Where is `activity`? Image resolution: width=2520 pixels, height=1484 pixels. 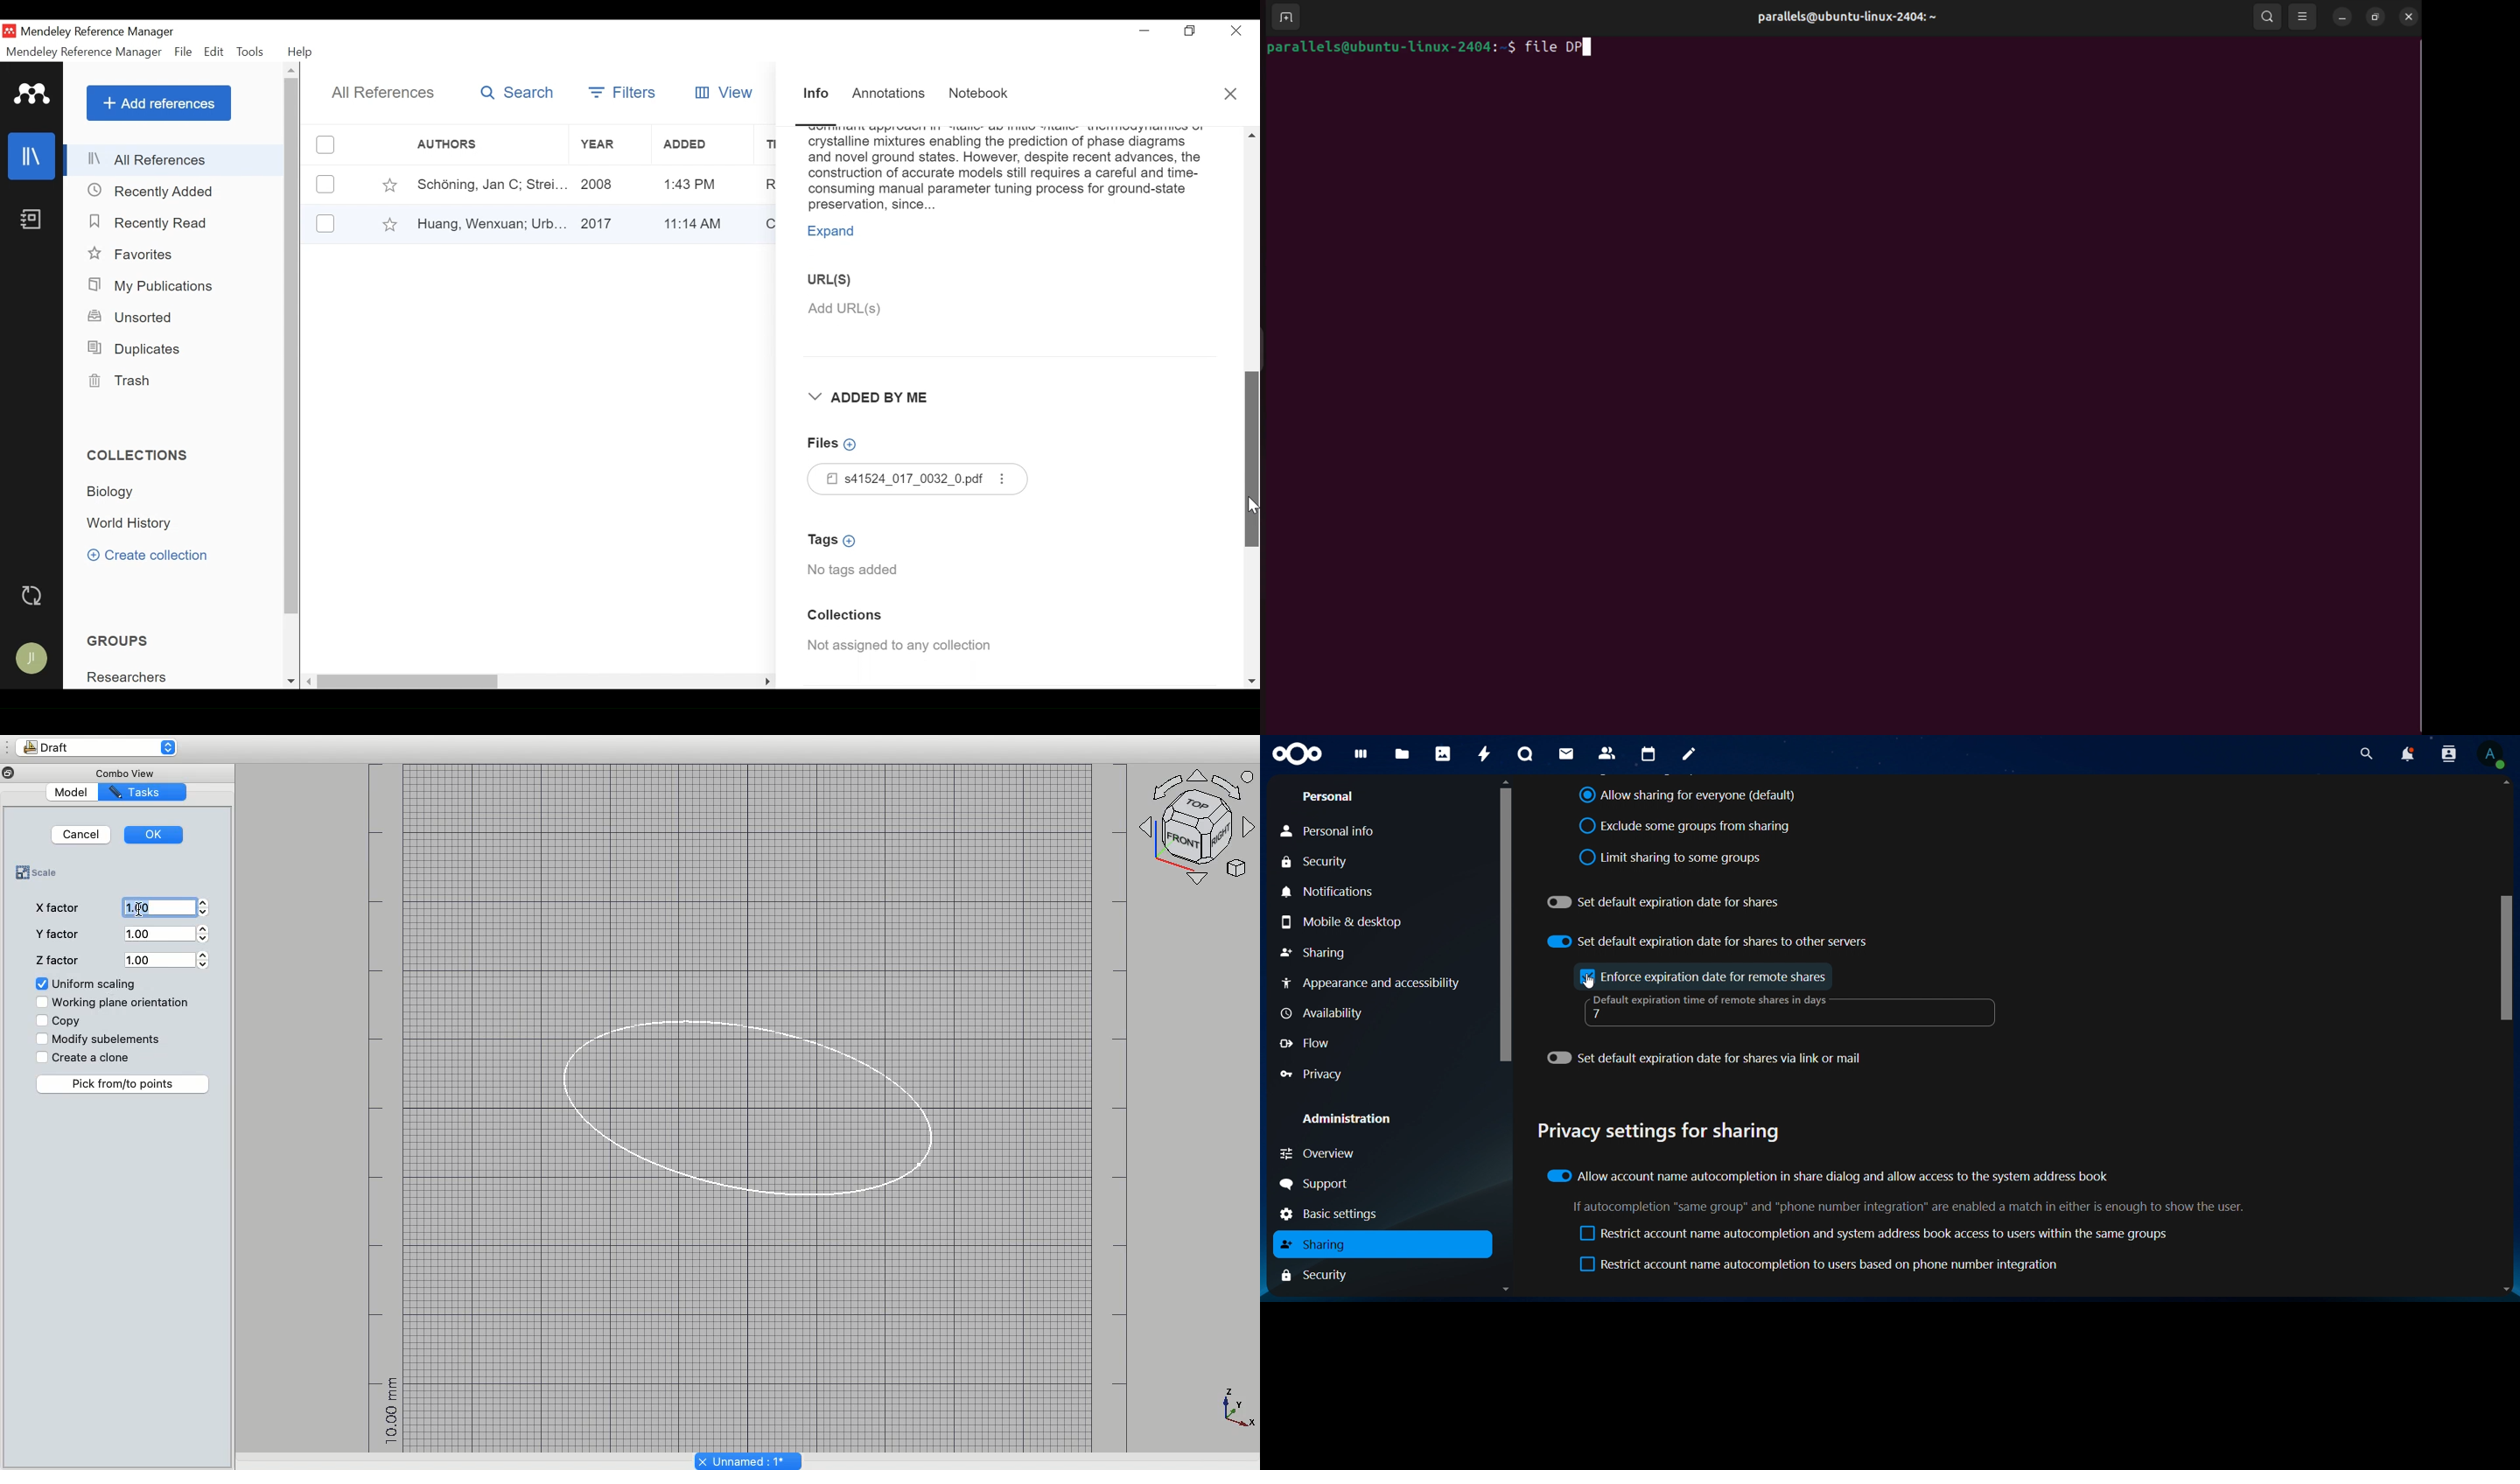 activity is located at coordinates (1485, 755).